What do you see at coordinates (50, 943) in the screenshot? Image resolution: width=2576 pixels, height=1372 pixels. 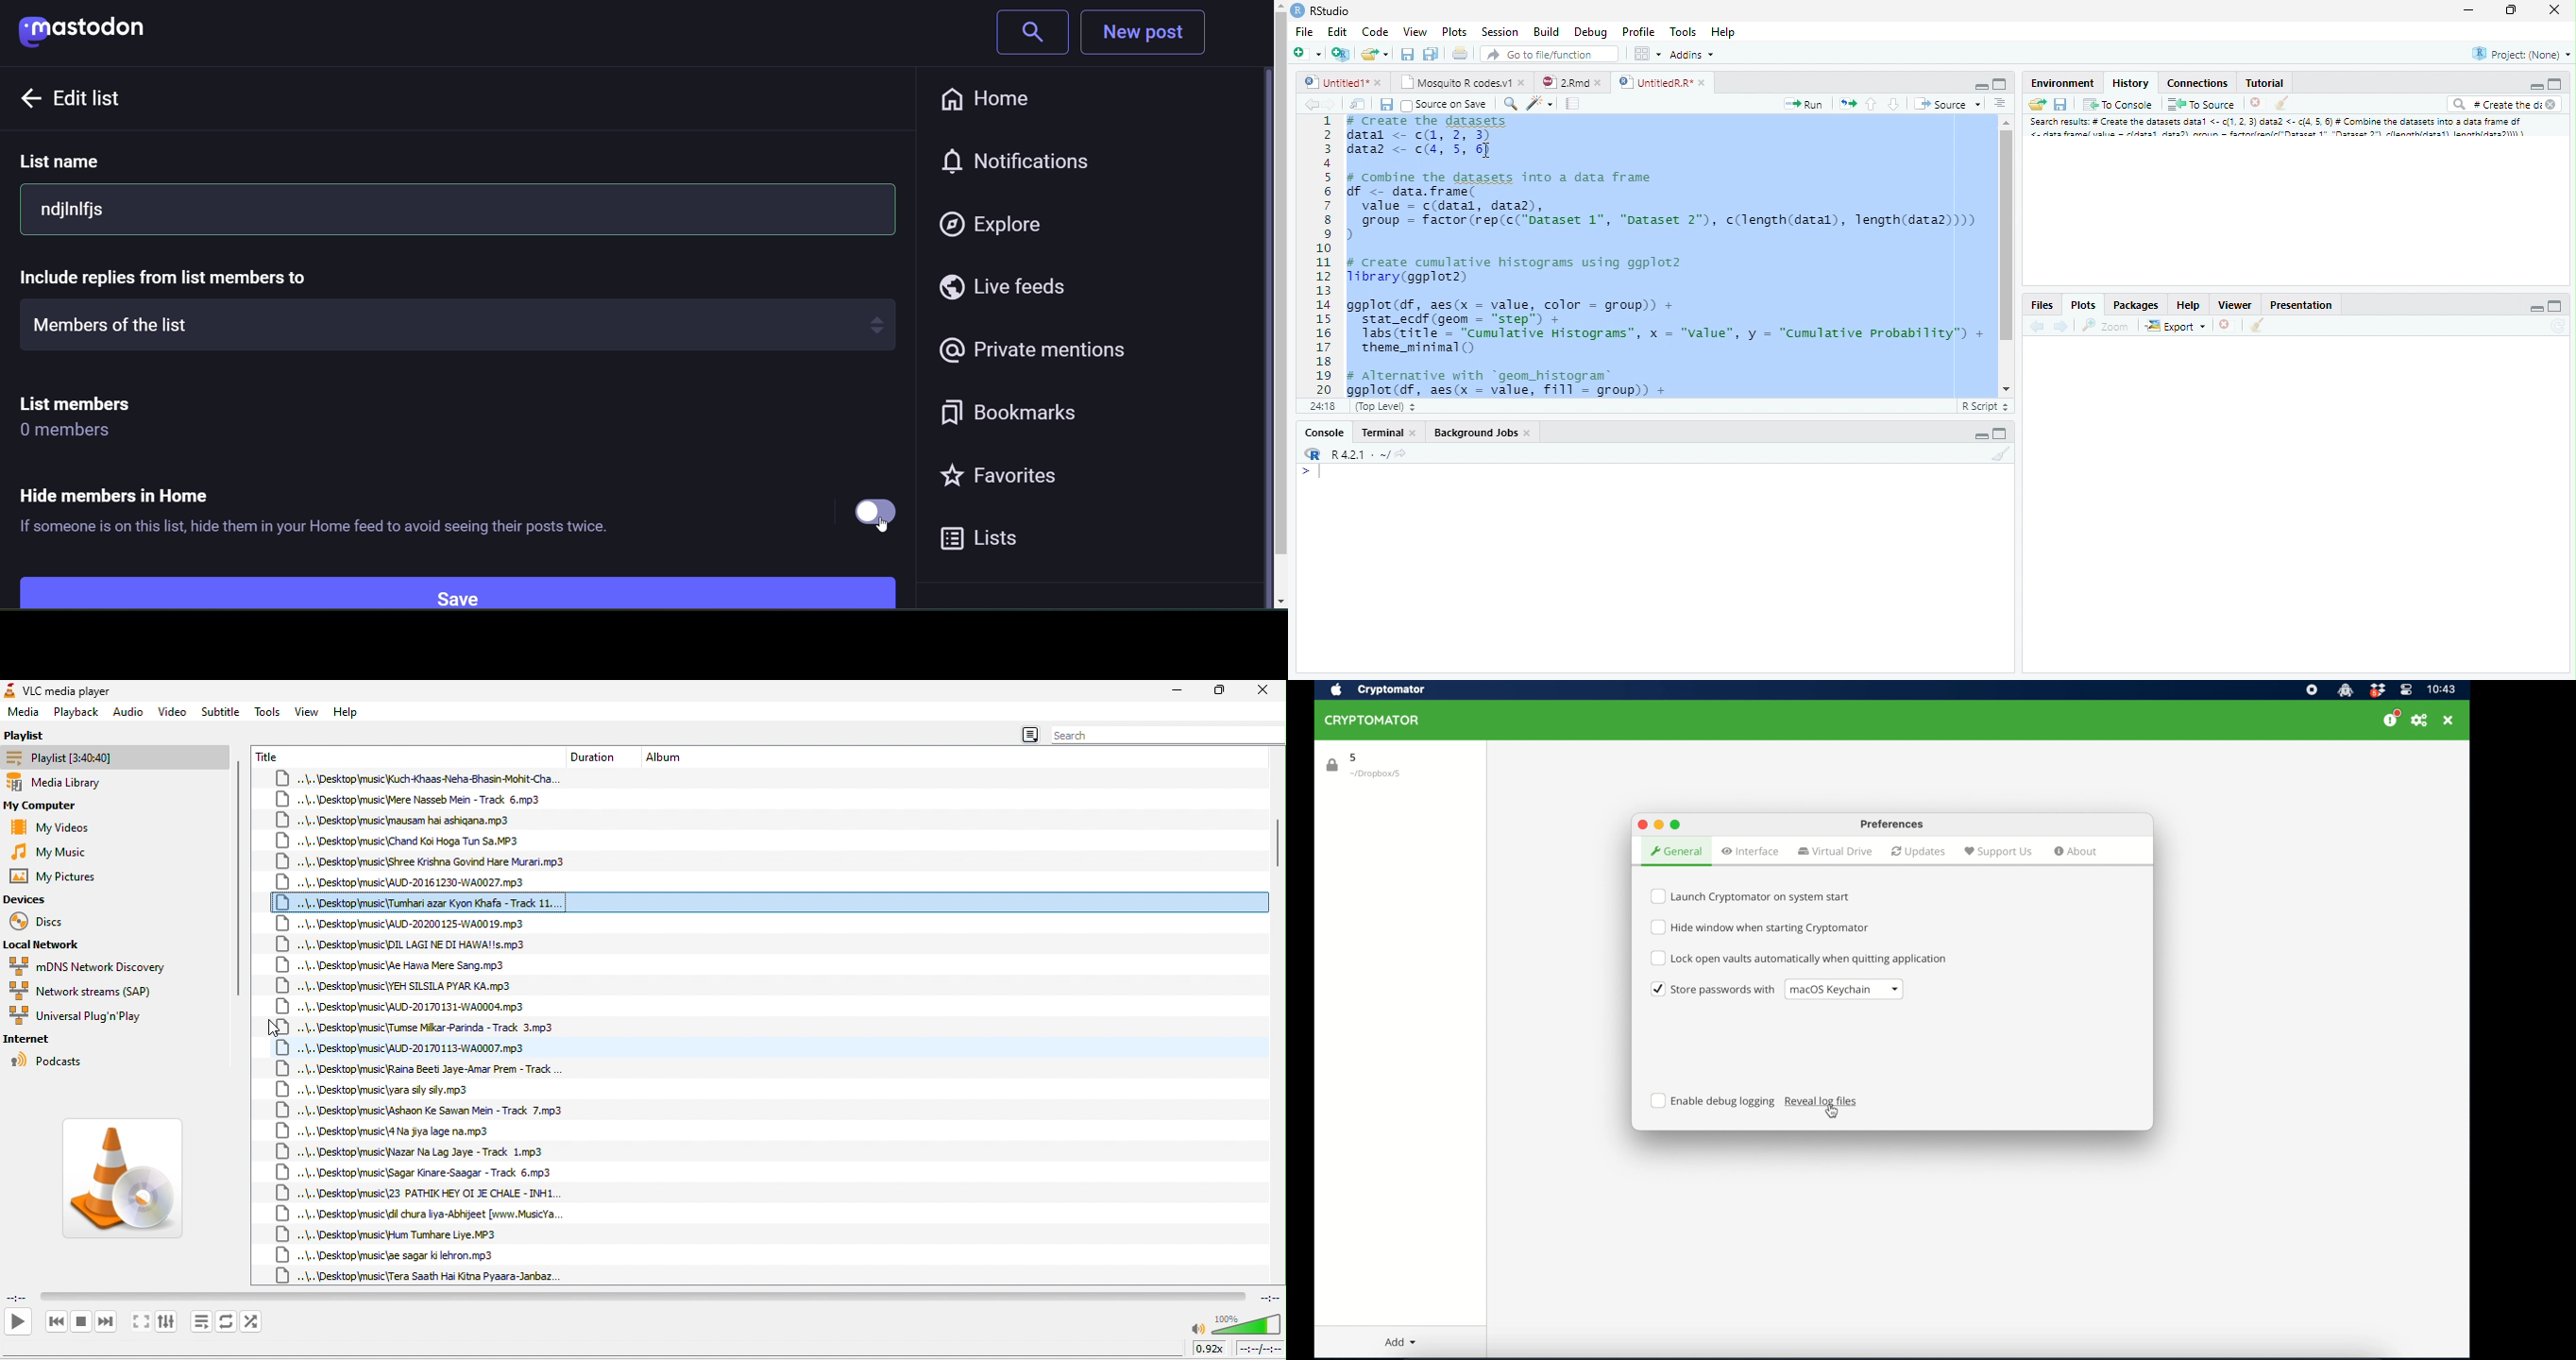 I see `local network` at bounding box center [50, 943].